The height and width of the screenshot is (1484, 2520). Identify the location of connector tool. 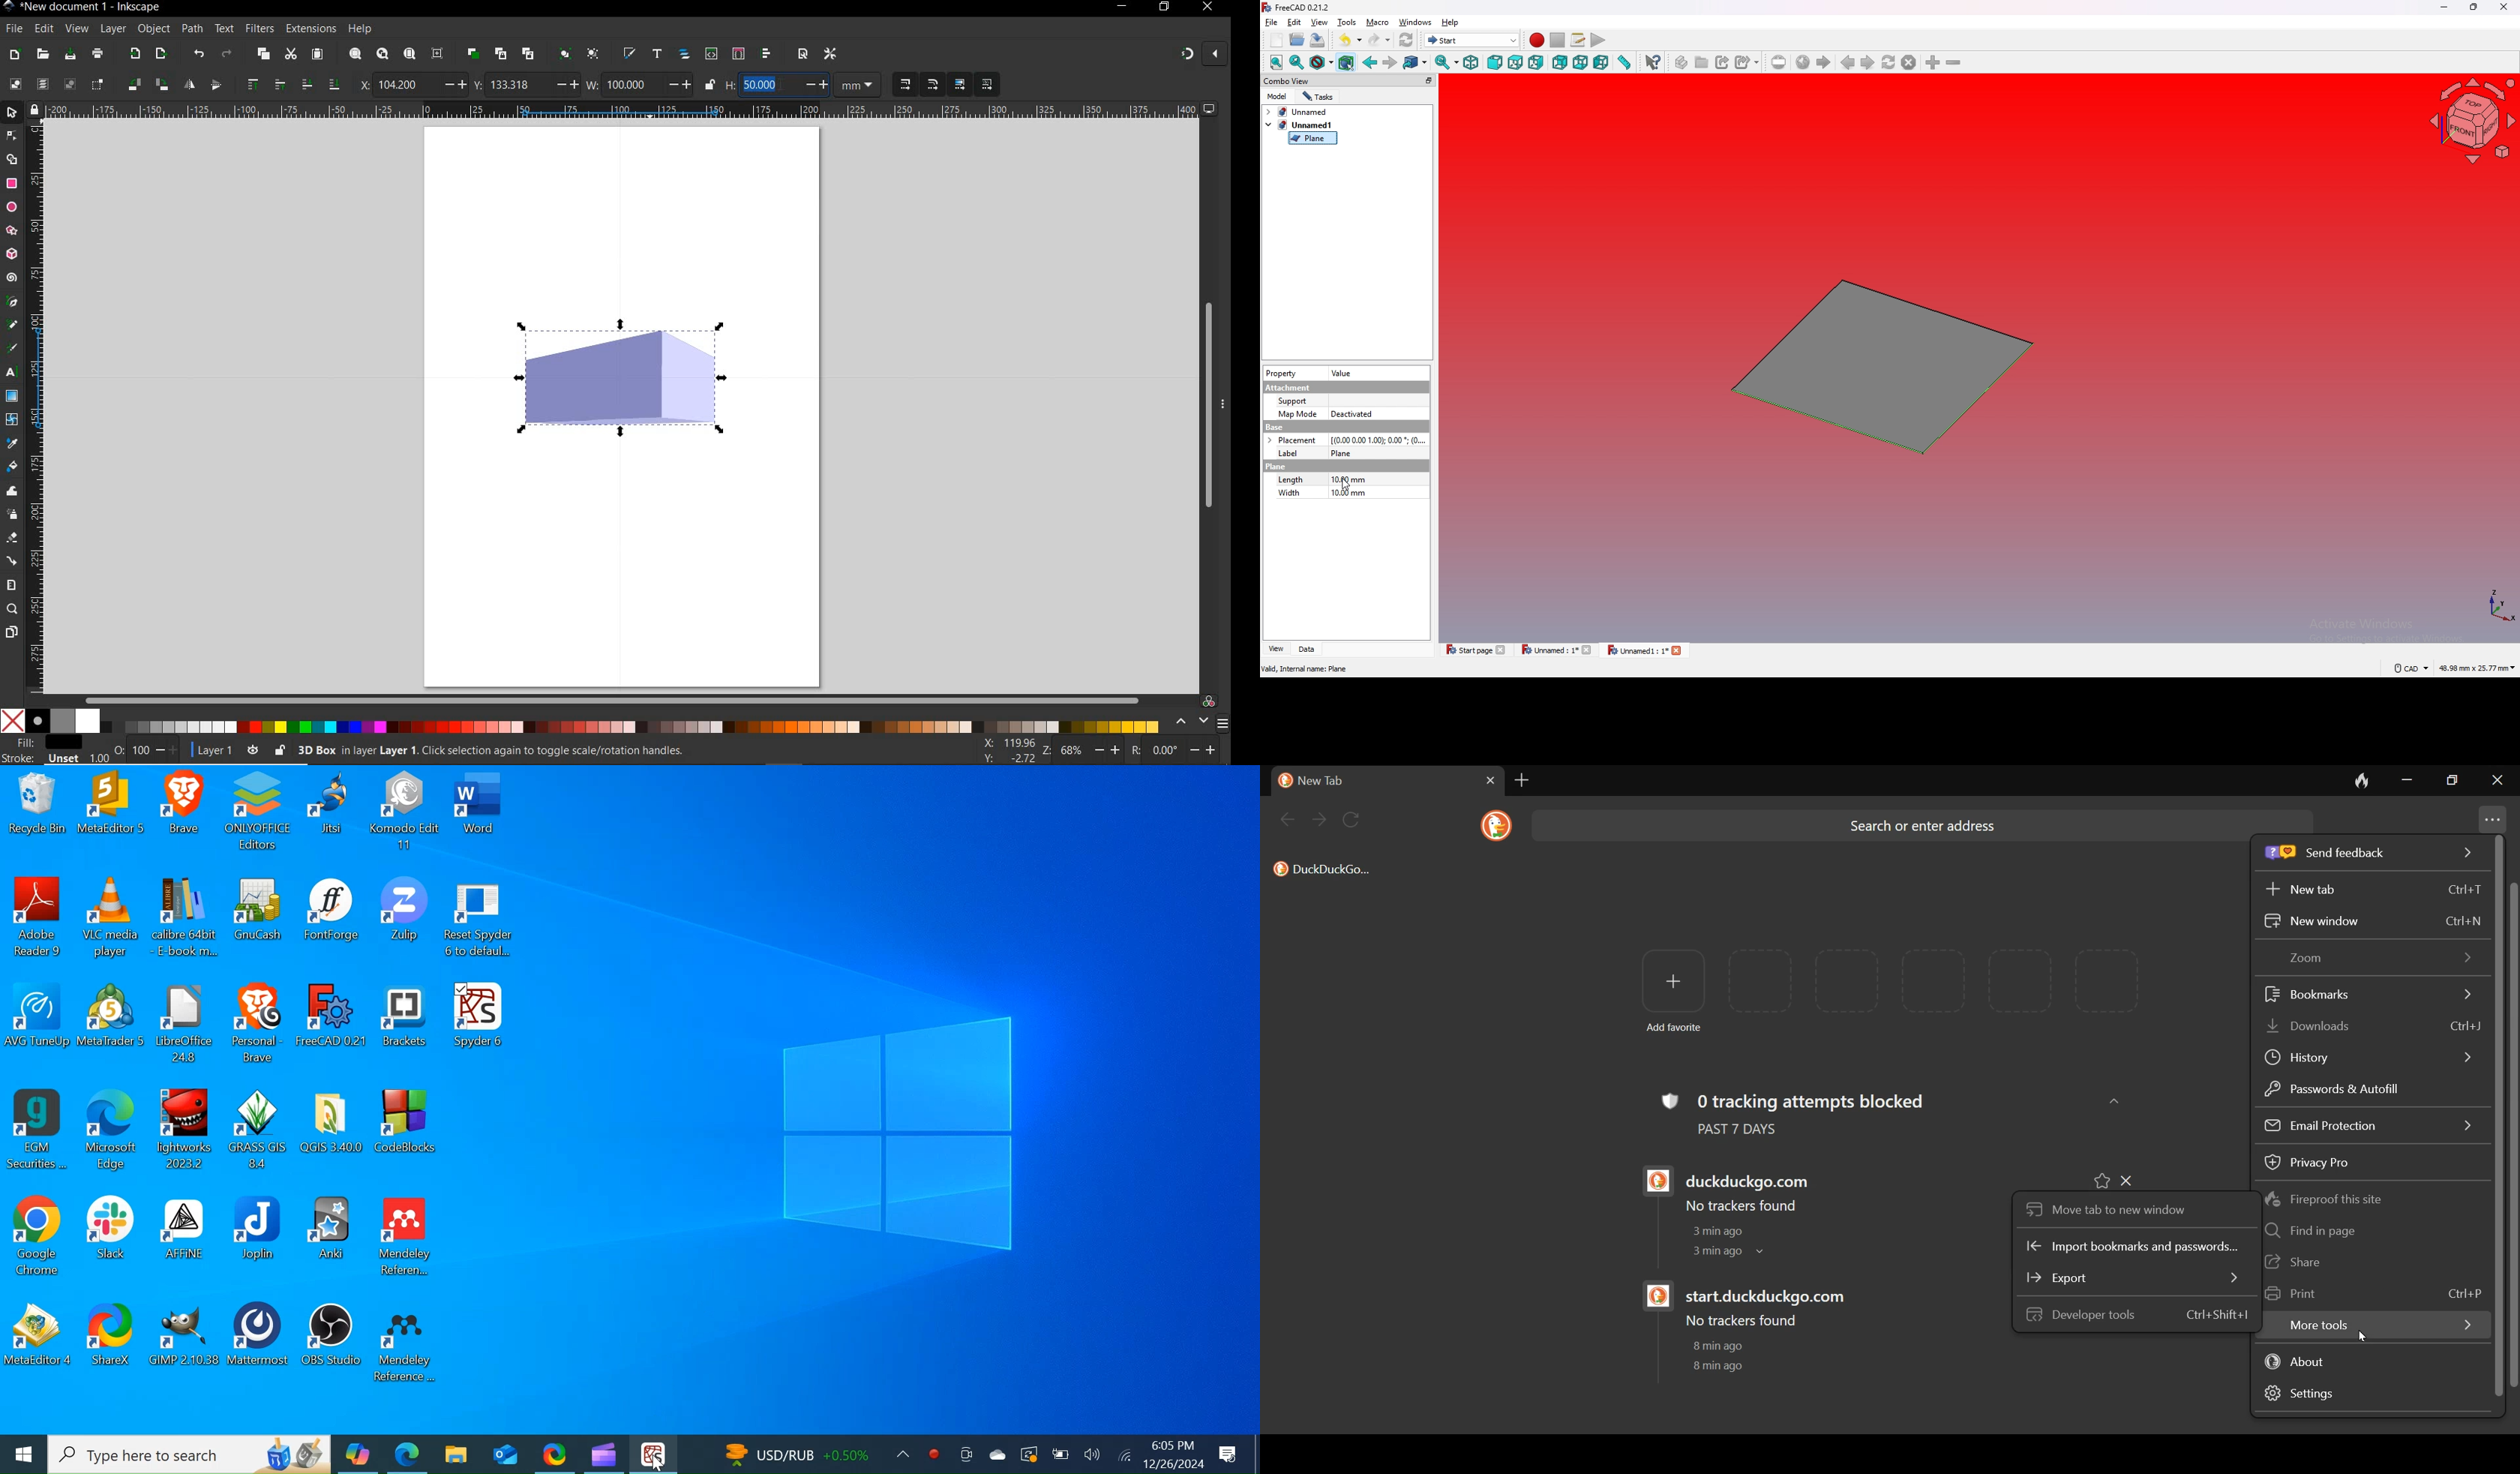
(13, 561).